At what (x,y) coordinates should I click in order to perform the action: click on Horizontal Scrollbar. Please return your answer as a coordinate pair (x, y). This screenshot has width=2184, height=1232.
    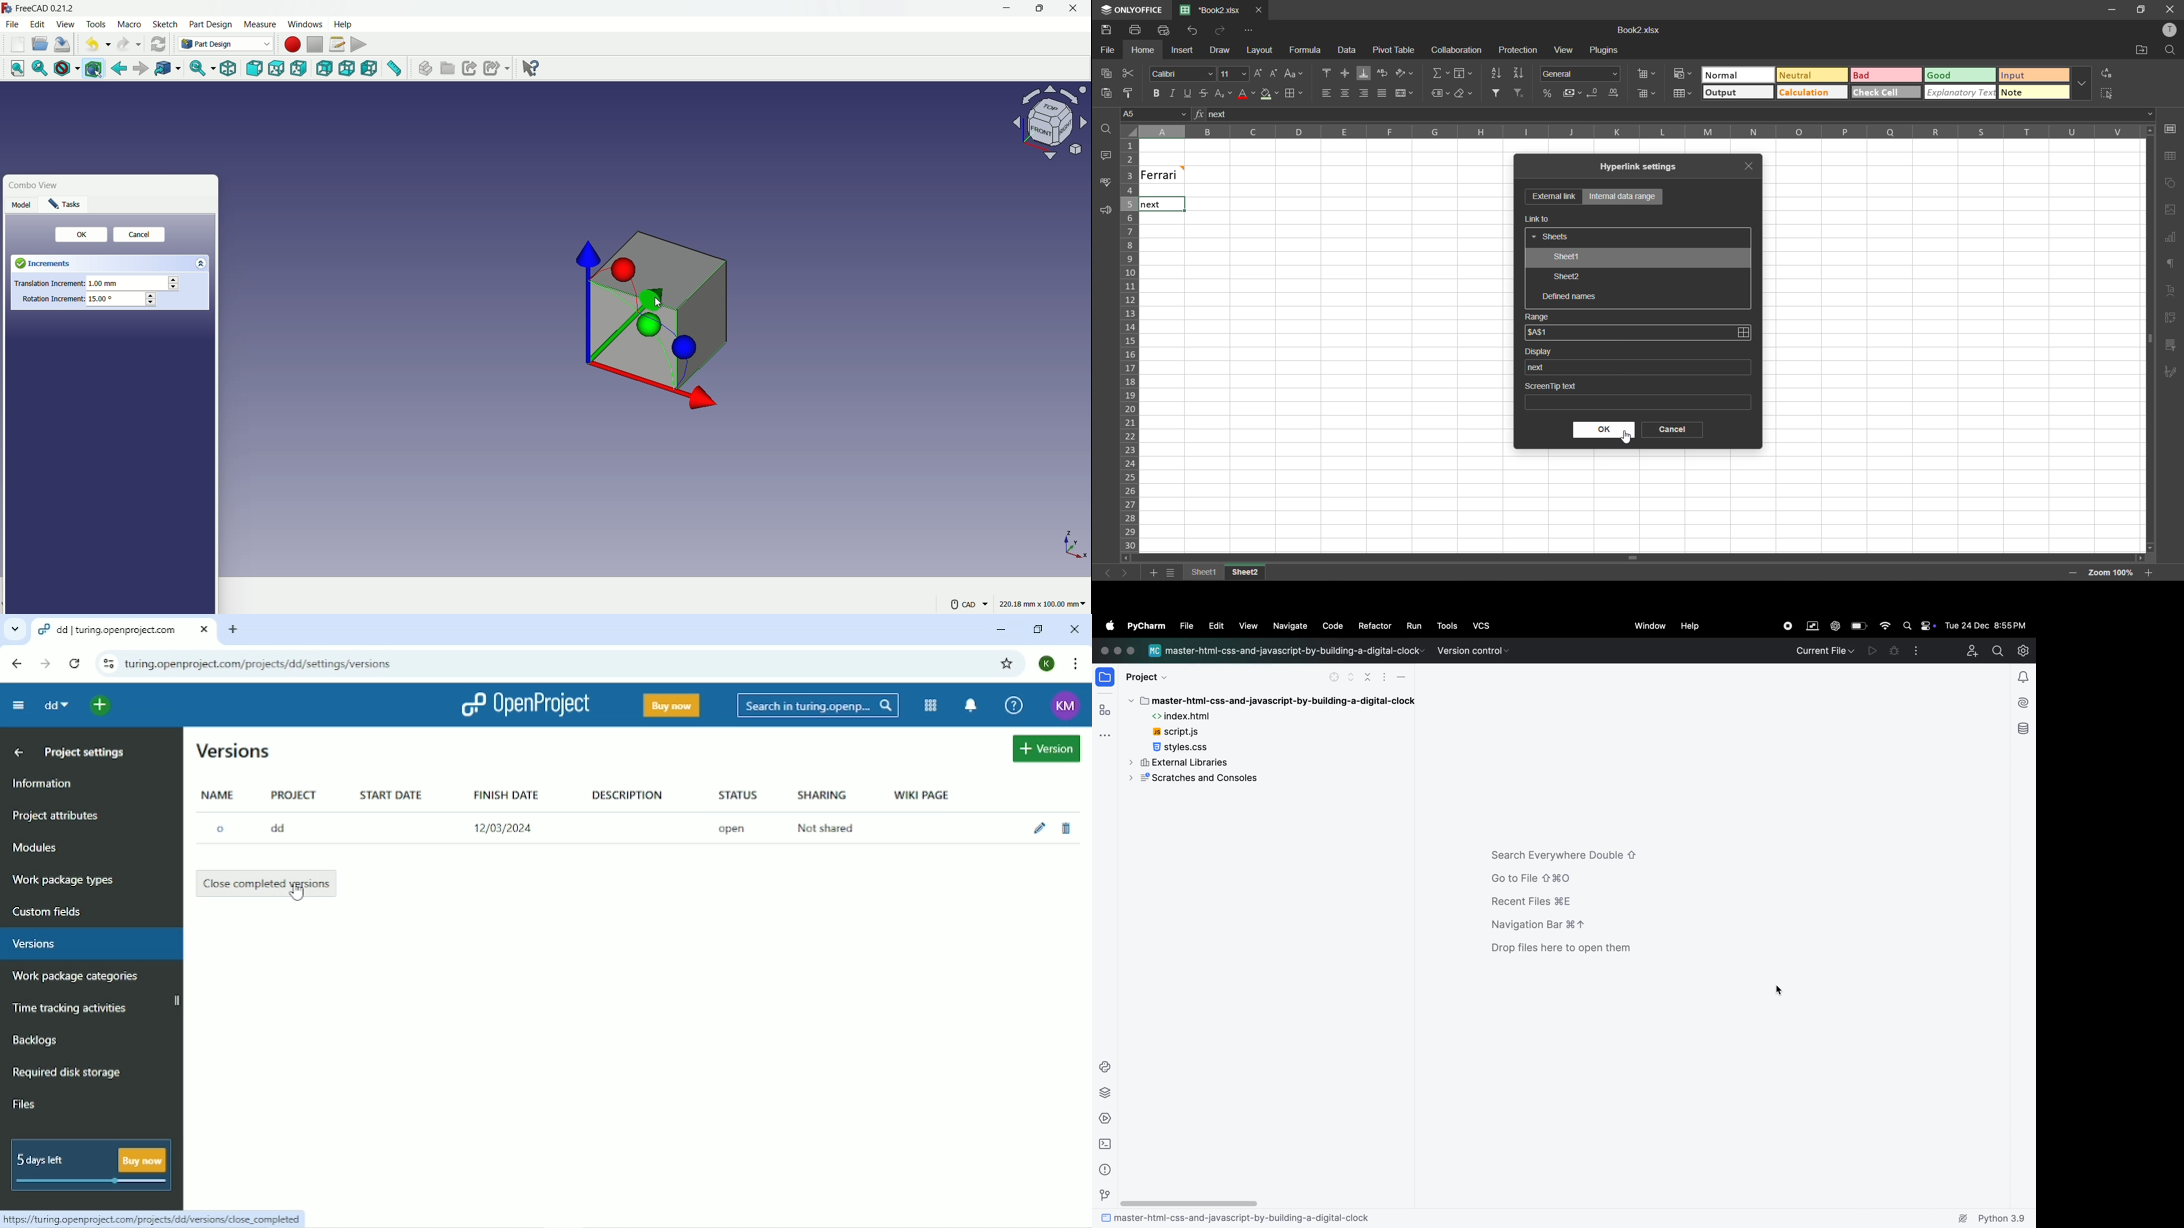
    Looking at the image, I should click on (2144, 339).